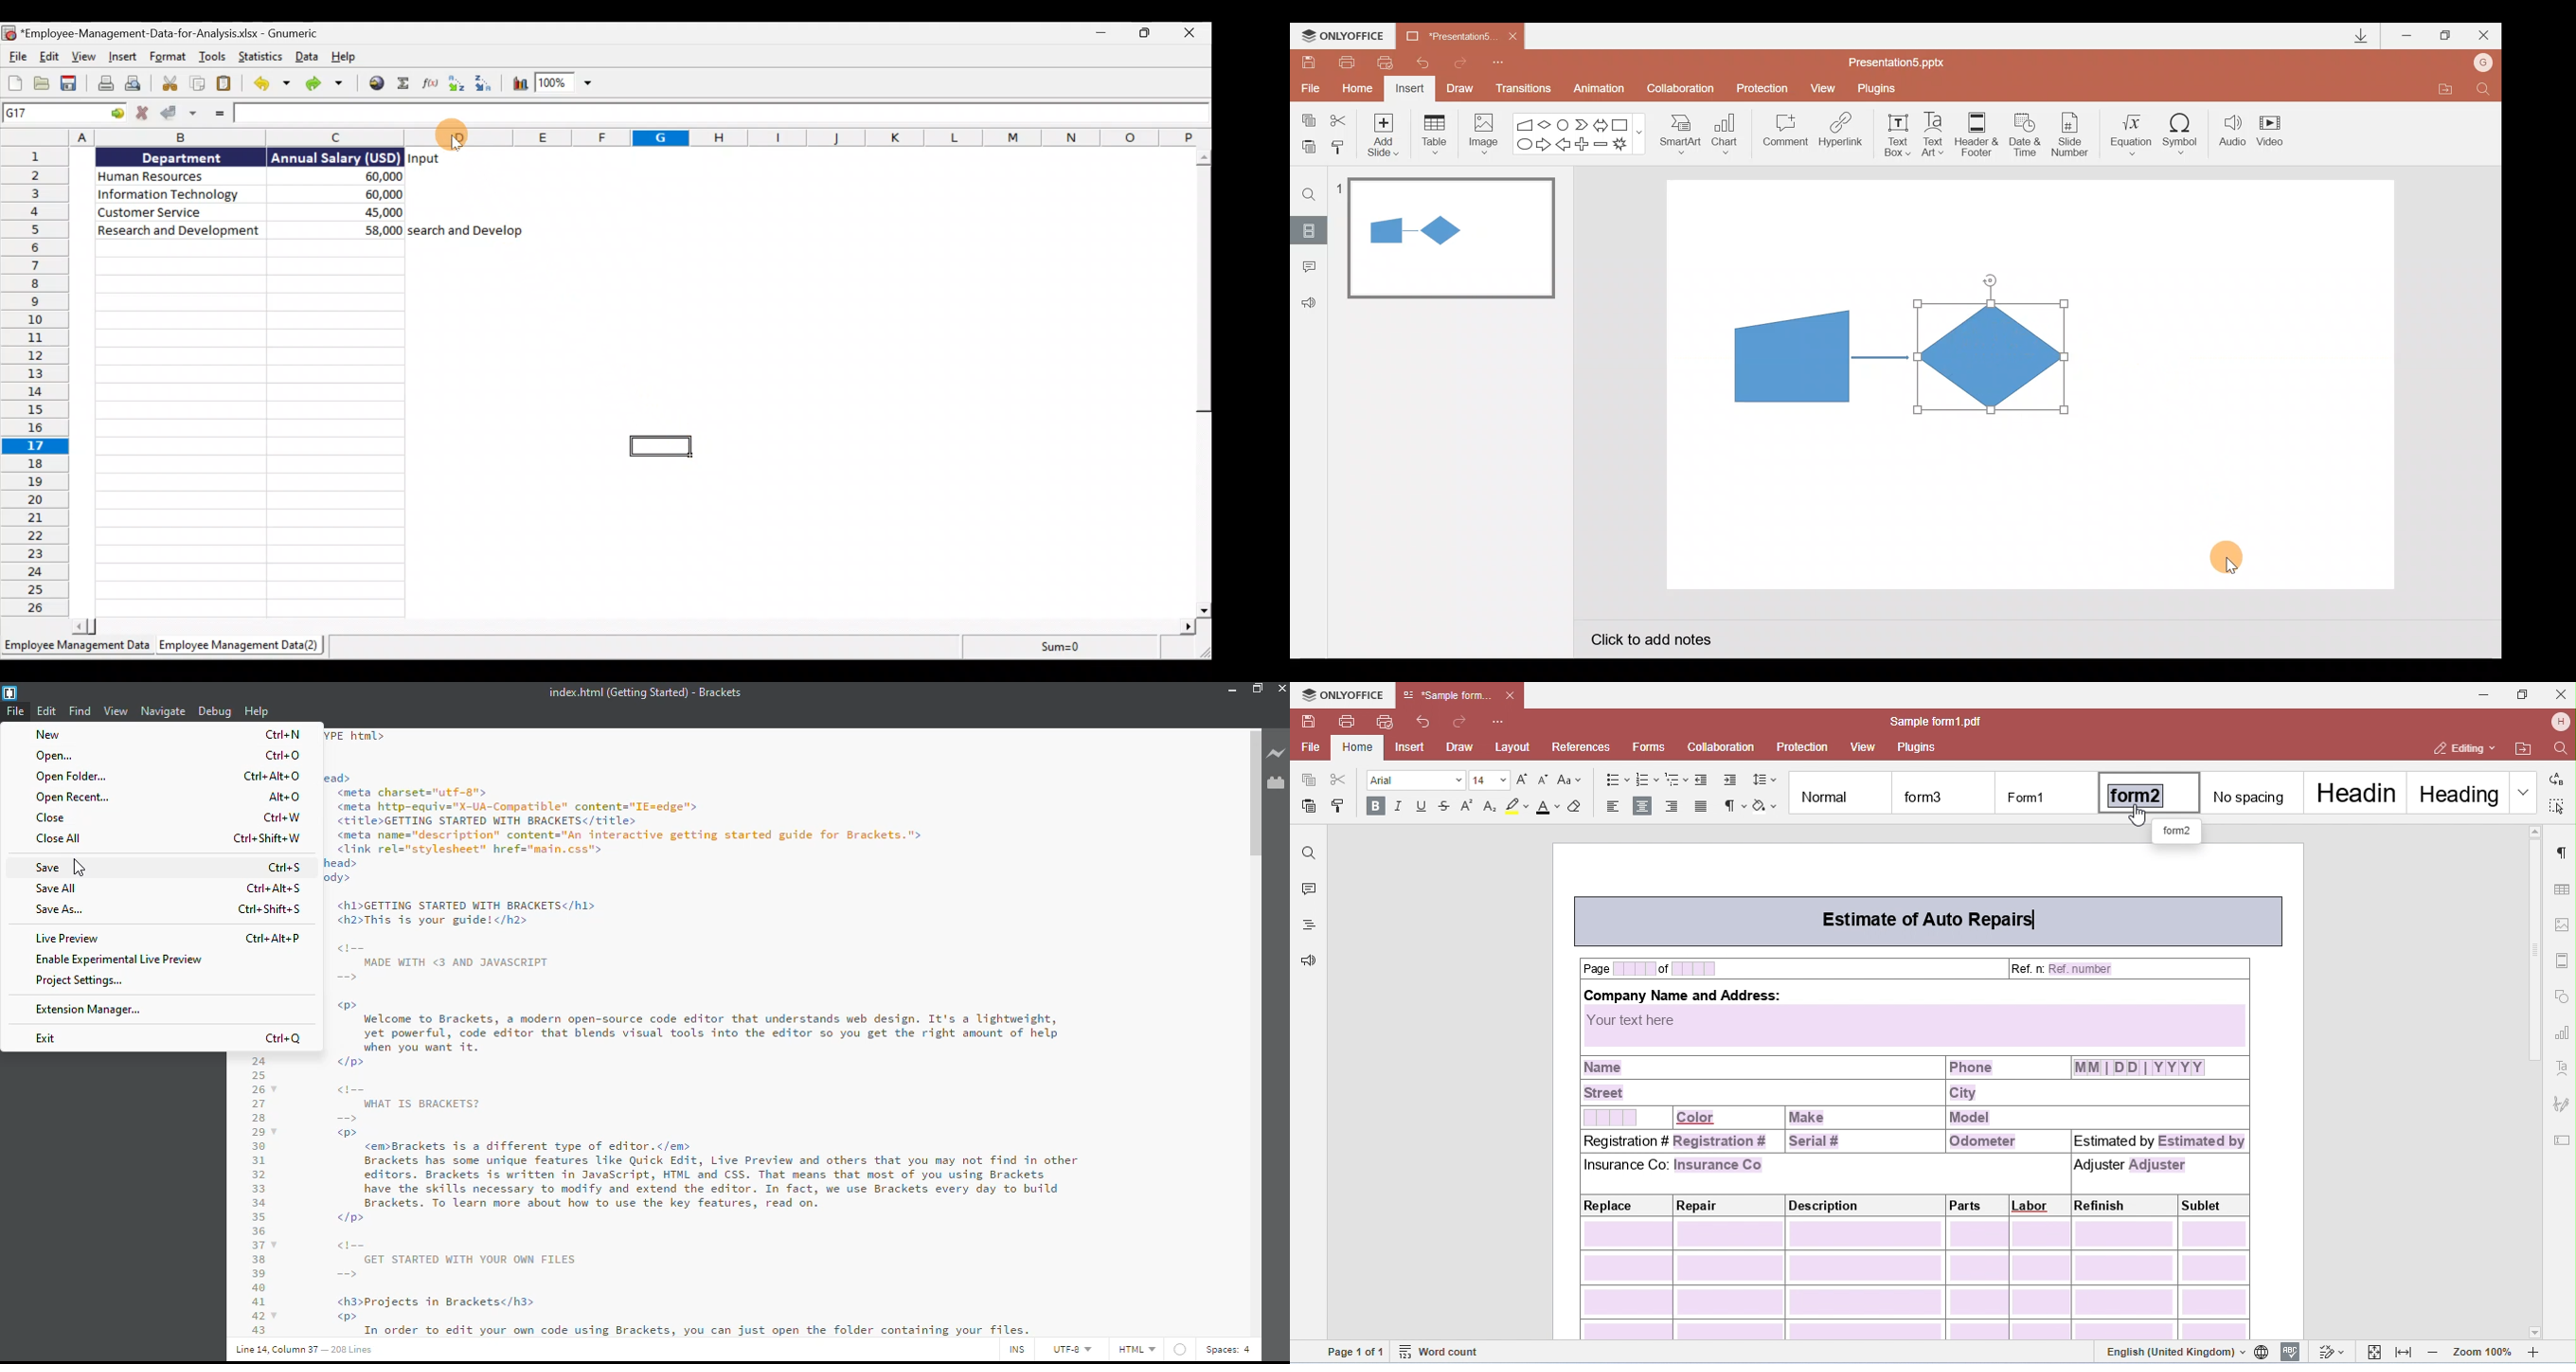  What do you see at coordinates (1825, 87) in the screenshot?
I see `View` at bounding box center [1825, 87].